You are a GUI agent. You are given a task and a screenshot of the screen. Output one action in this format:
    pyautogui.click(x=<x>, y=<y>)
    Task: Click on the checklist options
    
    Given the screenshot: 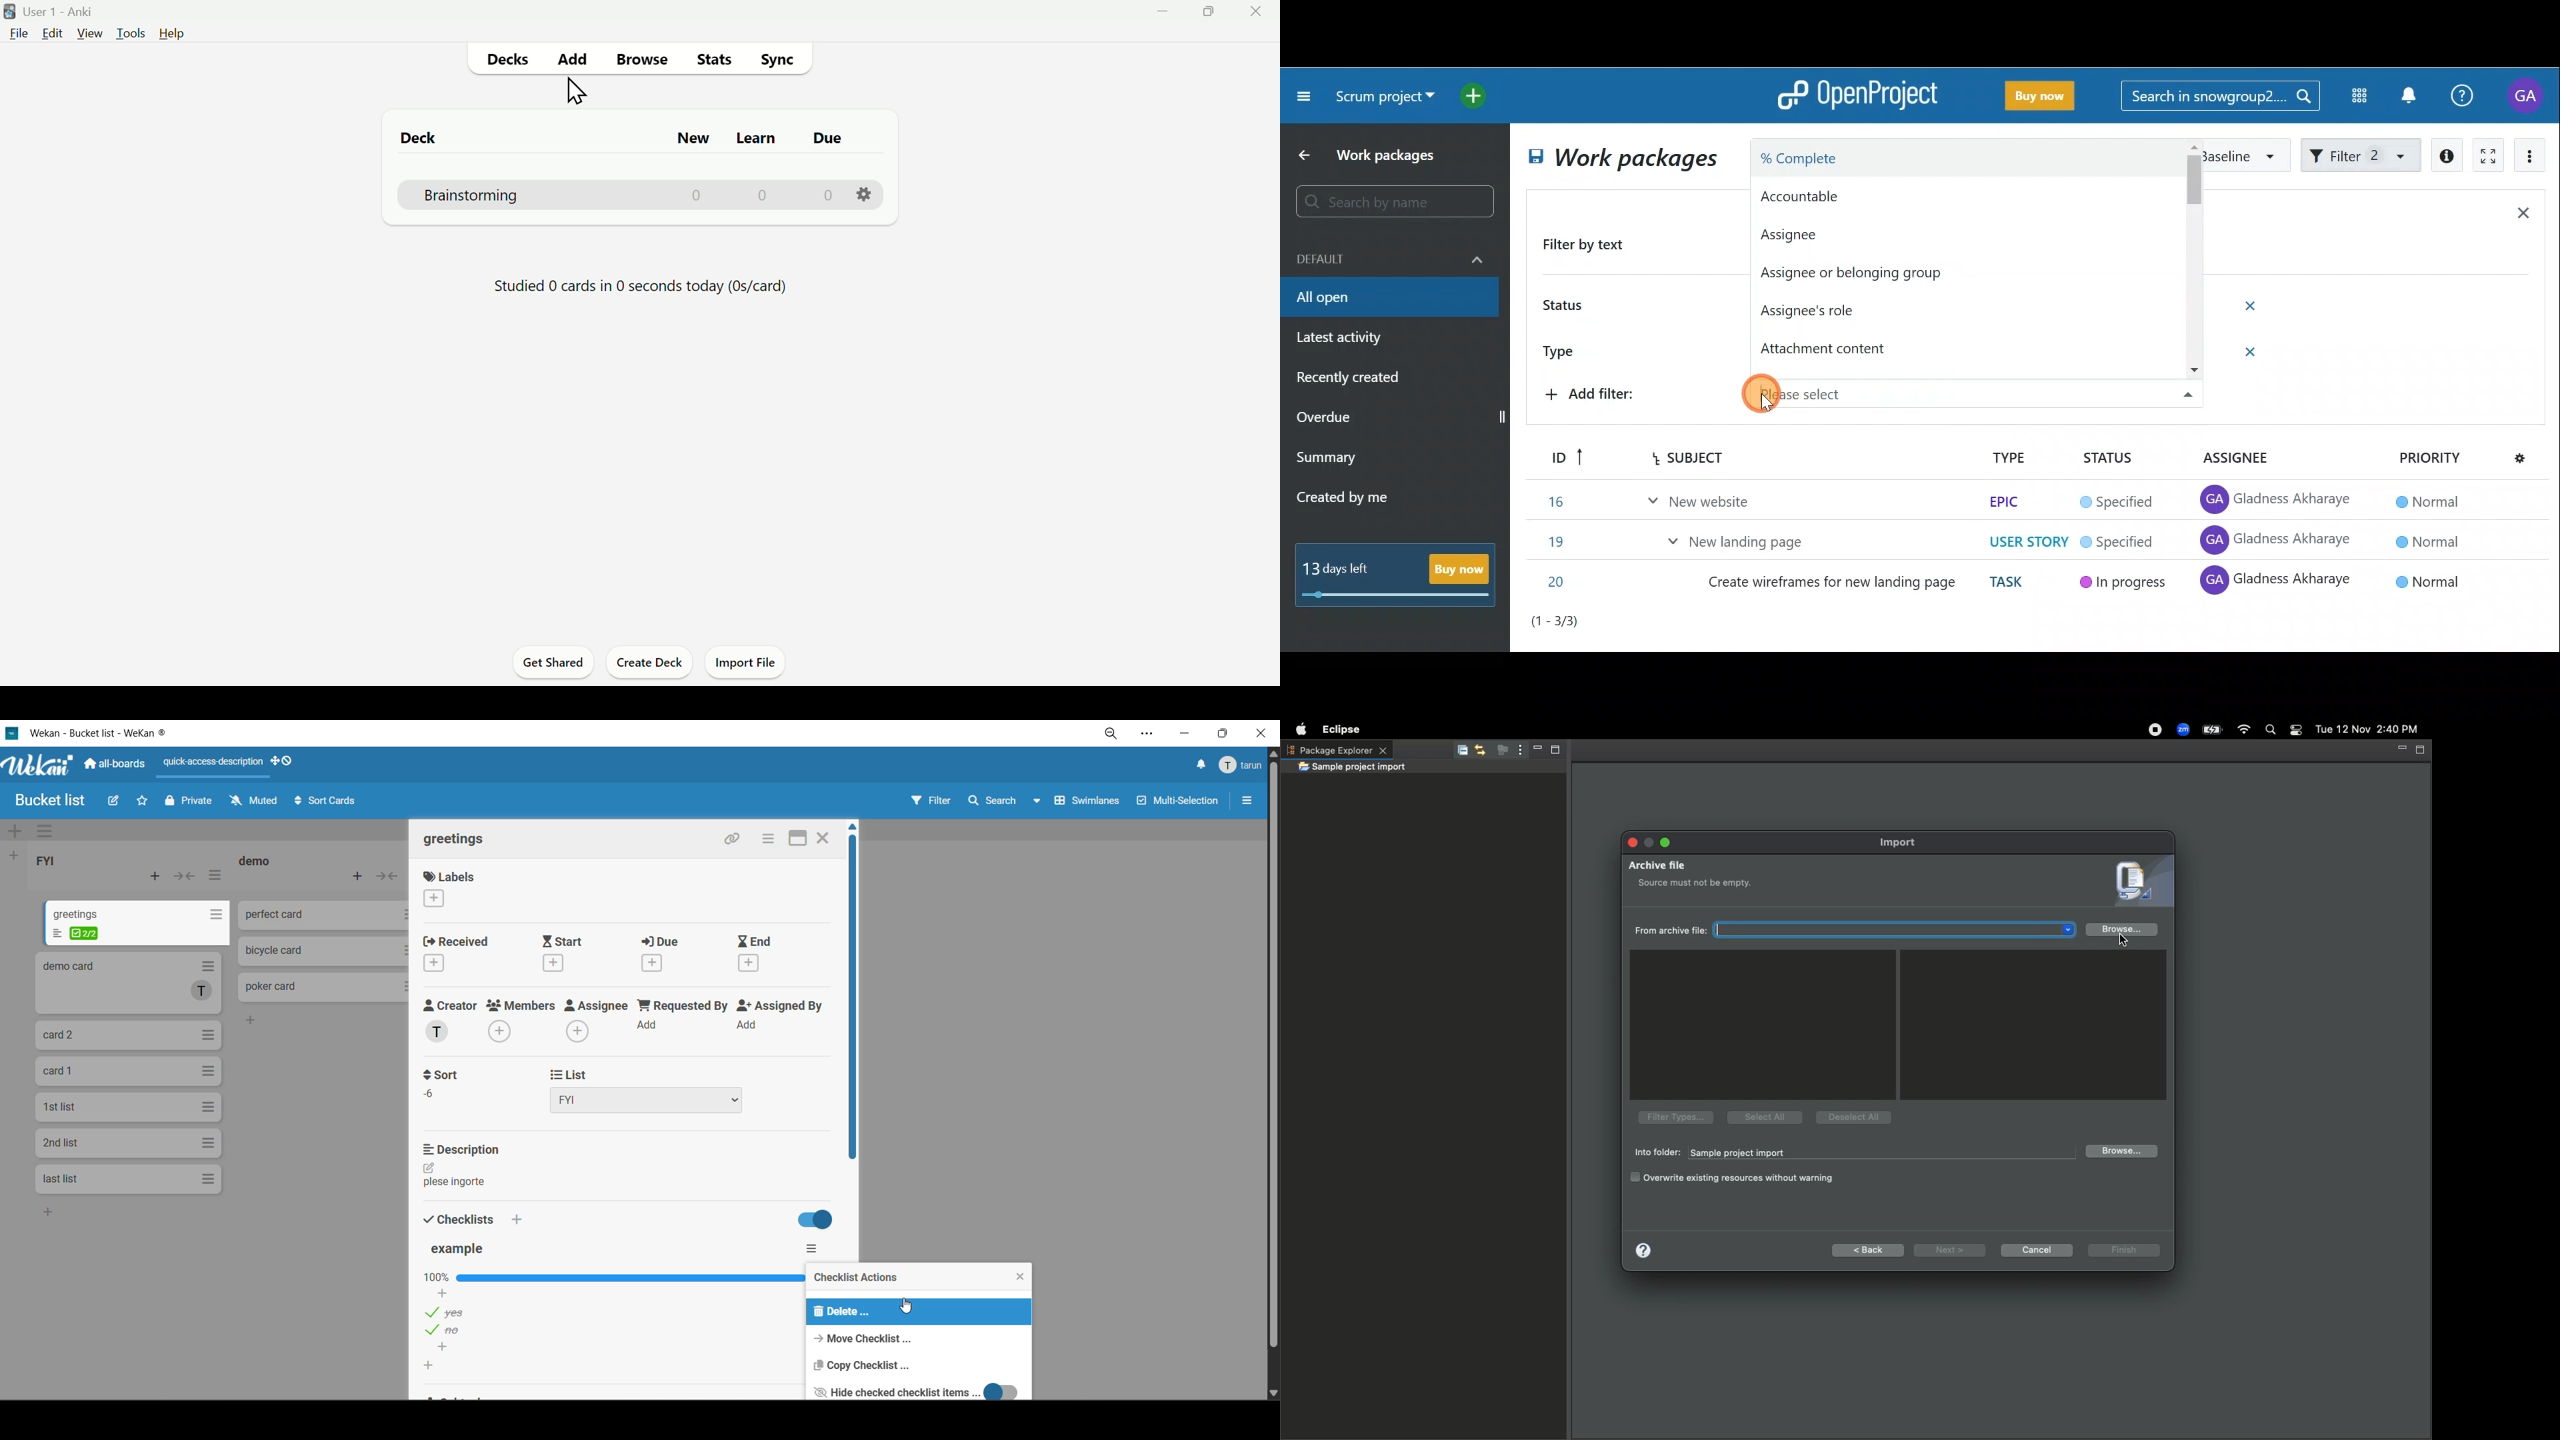 What is the action you would take?
    pyautogui.click(x=455, y=1311)
    